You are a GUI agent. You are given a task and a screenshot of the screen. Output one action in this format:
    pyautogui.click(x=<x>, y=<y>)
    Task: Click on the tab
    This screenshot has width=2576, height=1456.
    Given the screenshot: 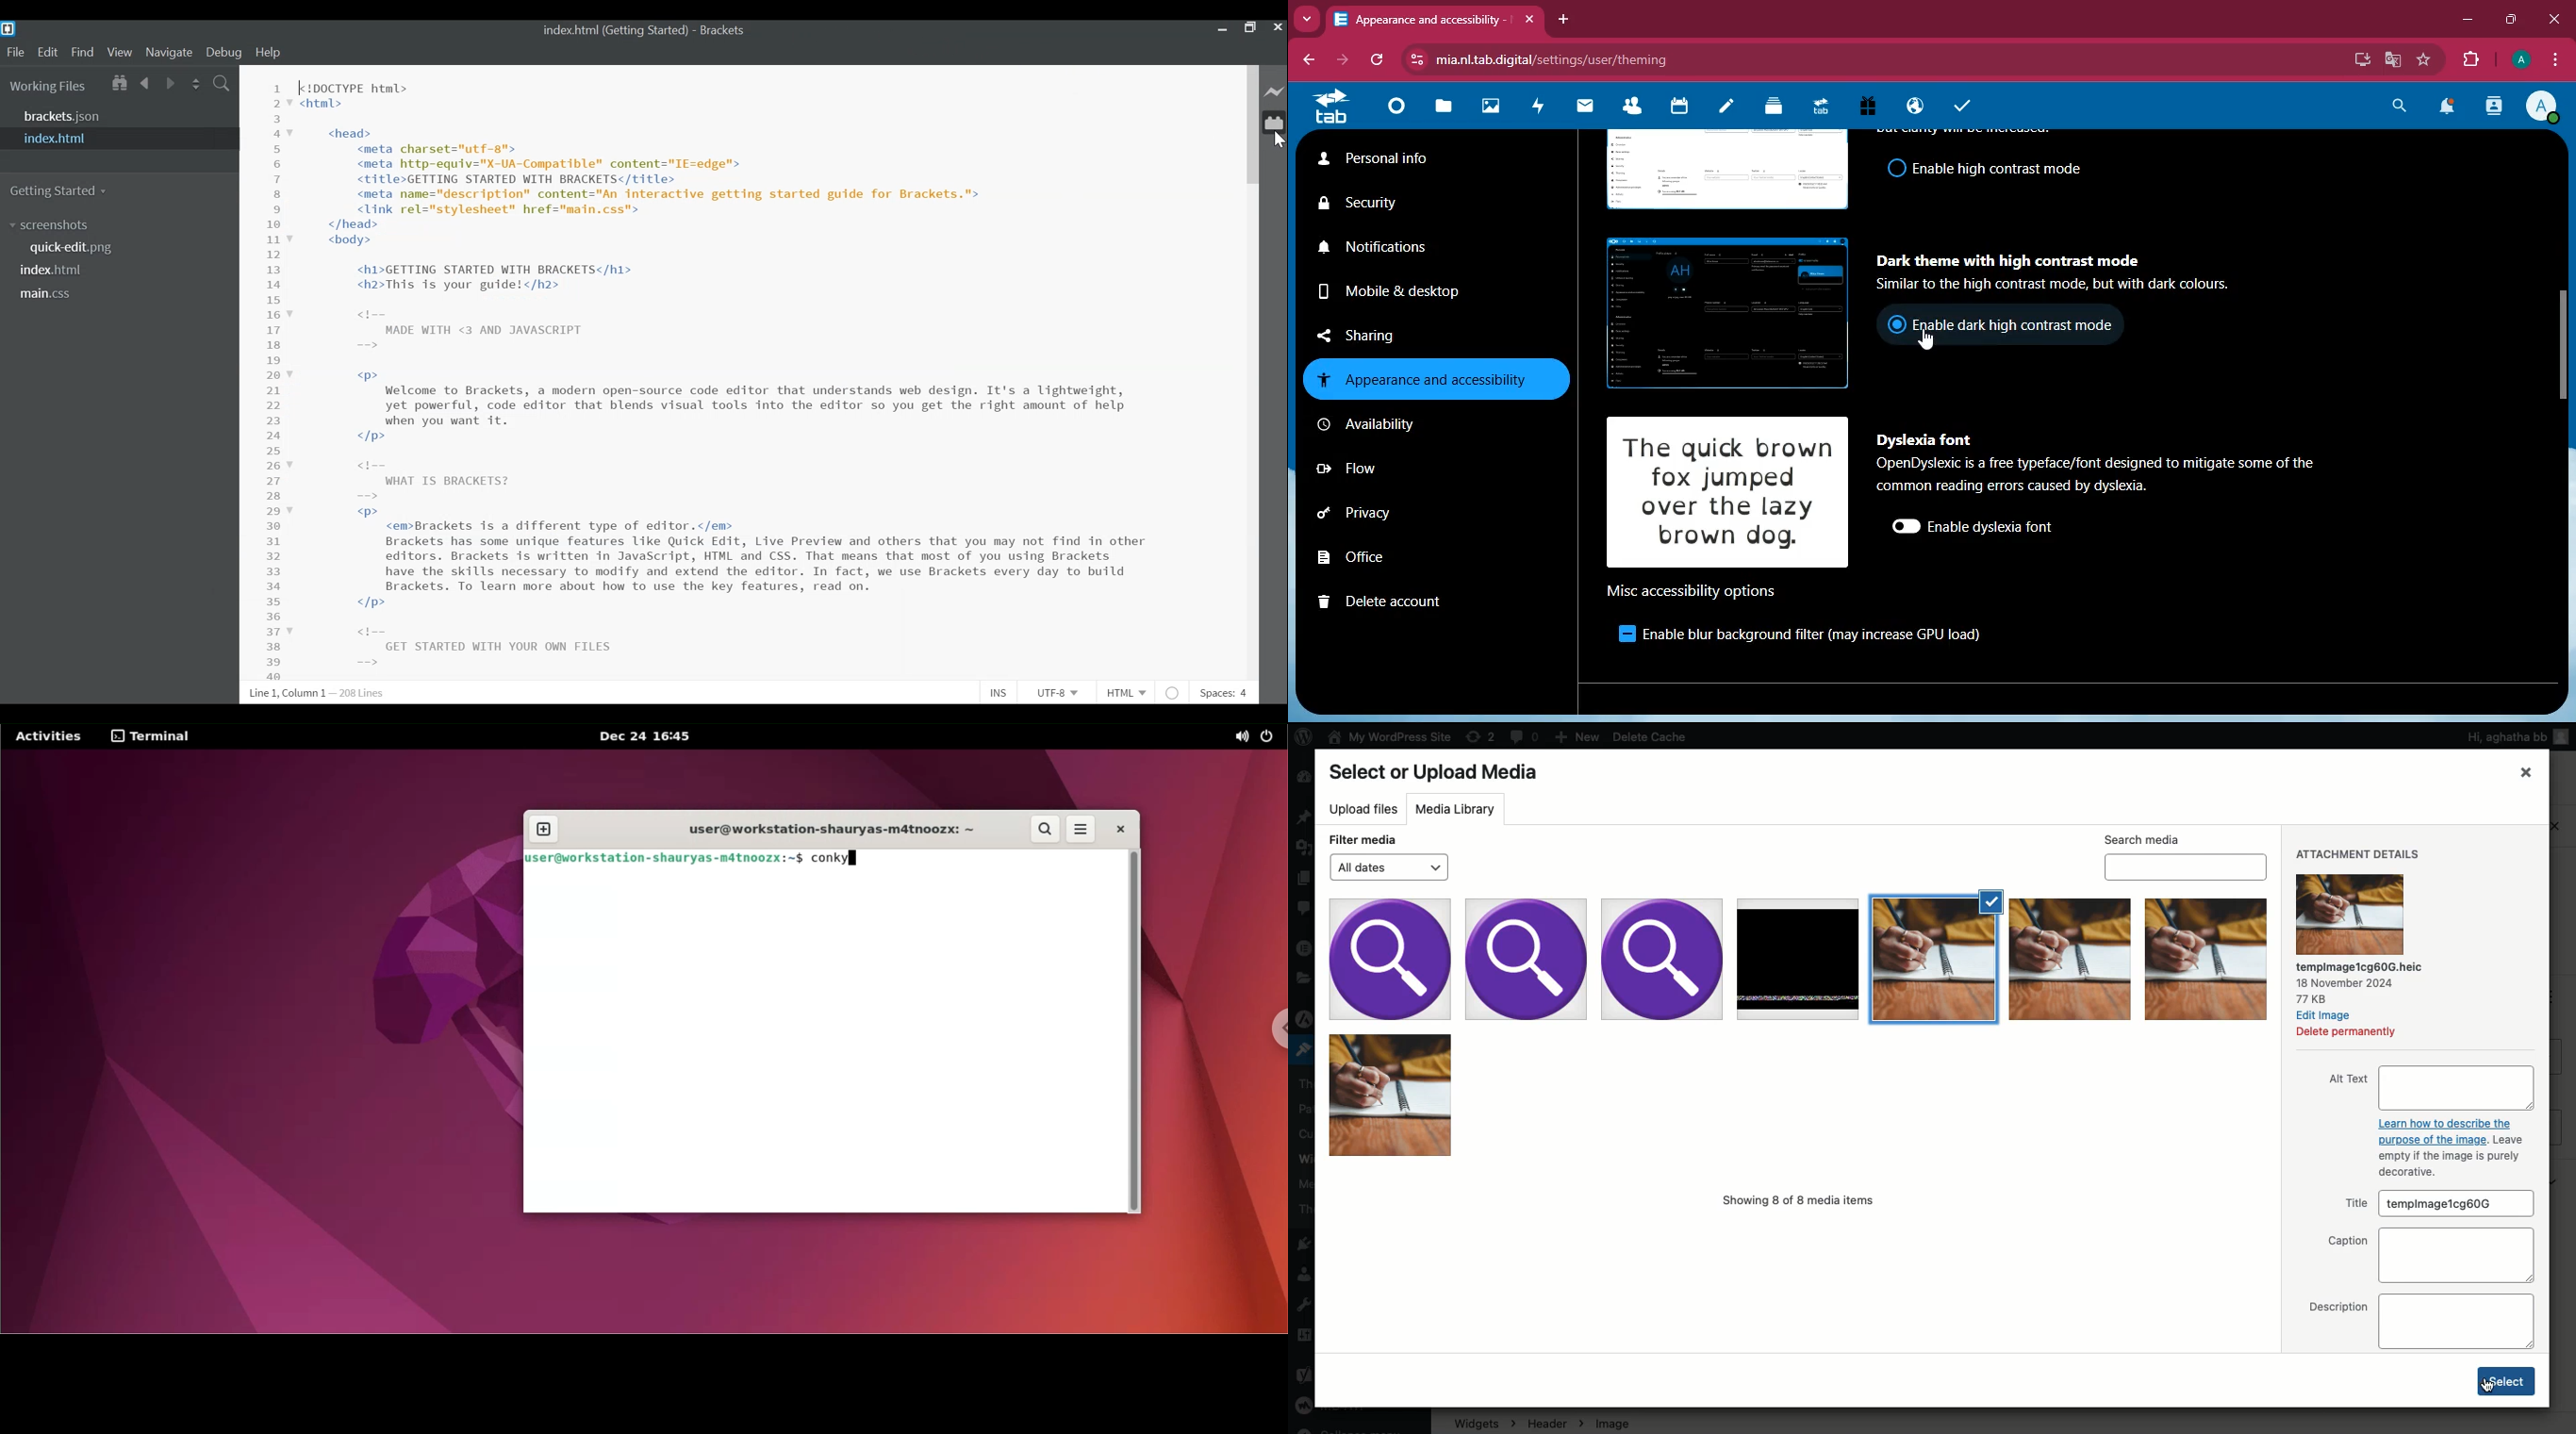 What is the action you would take?
    pyautogui.click(x=1334, y=106)
    